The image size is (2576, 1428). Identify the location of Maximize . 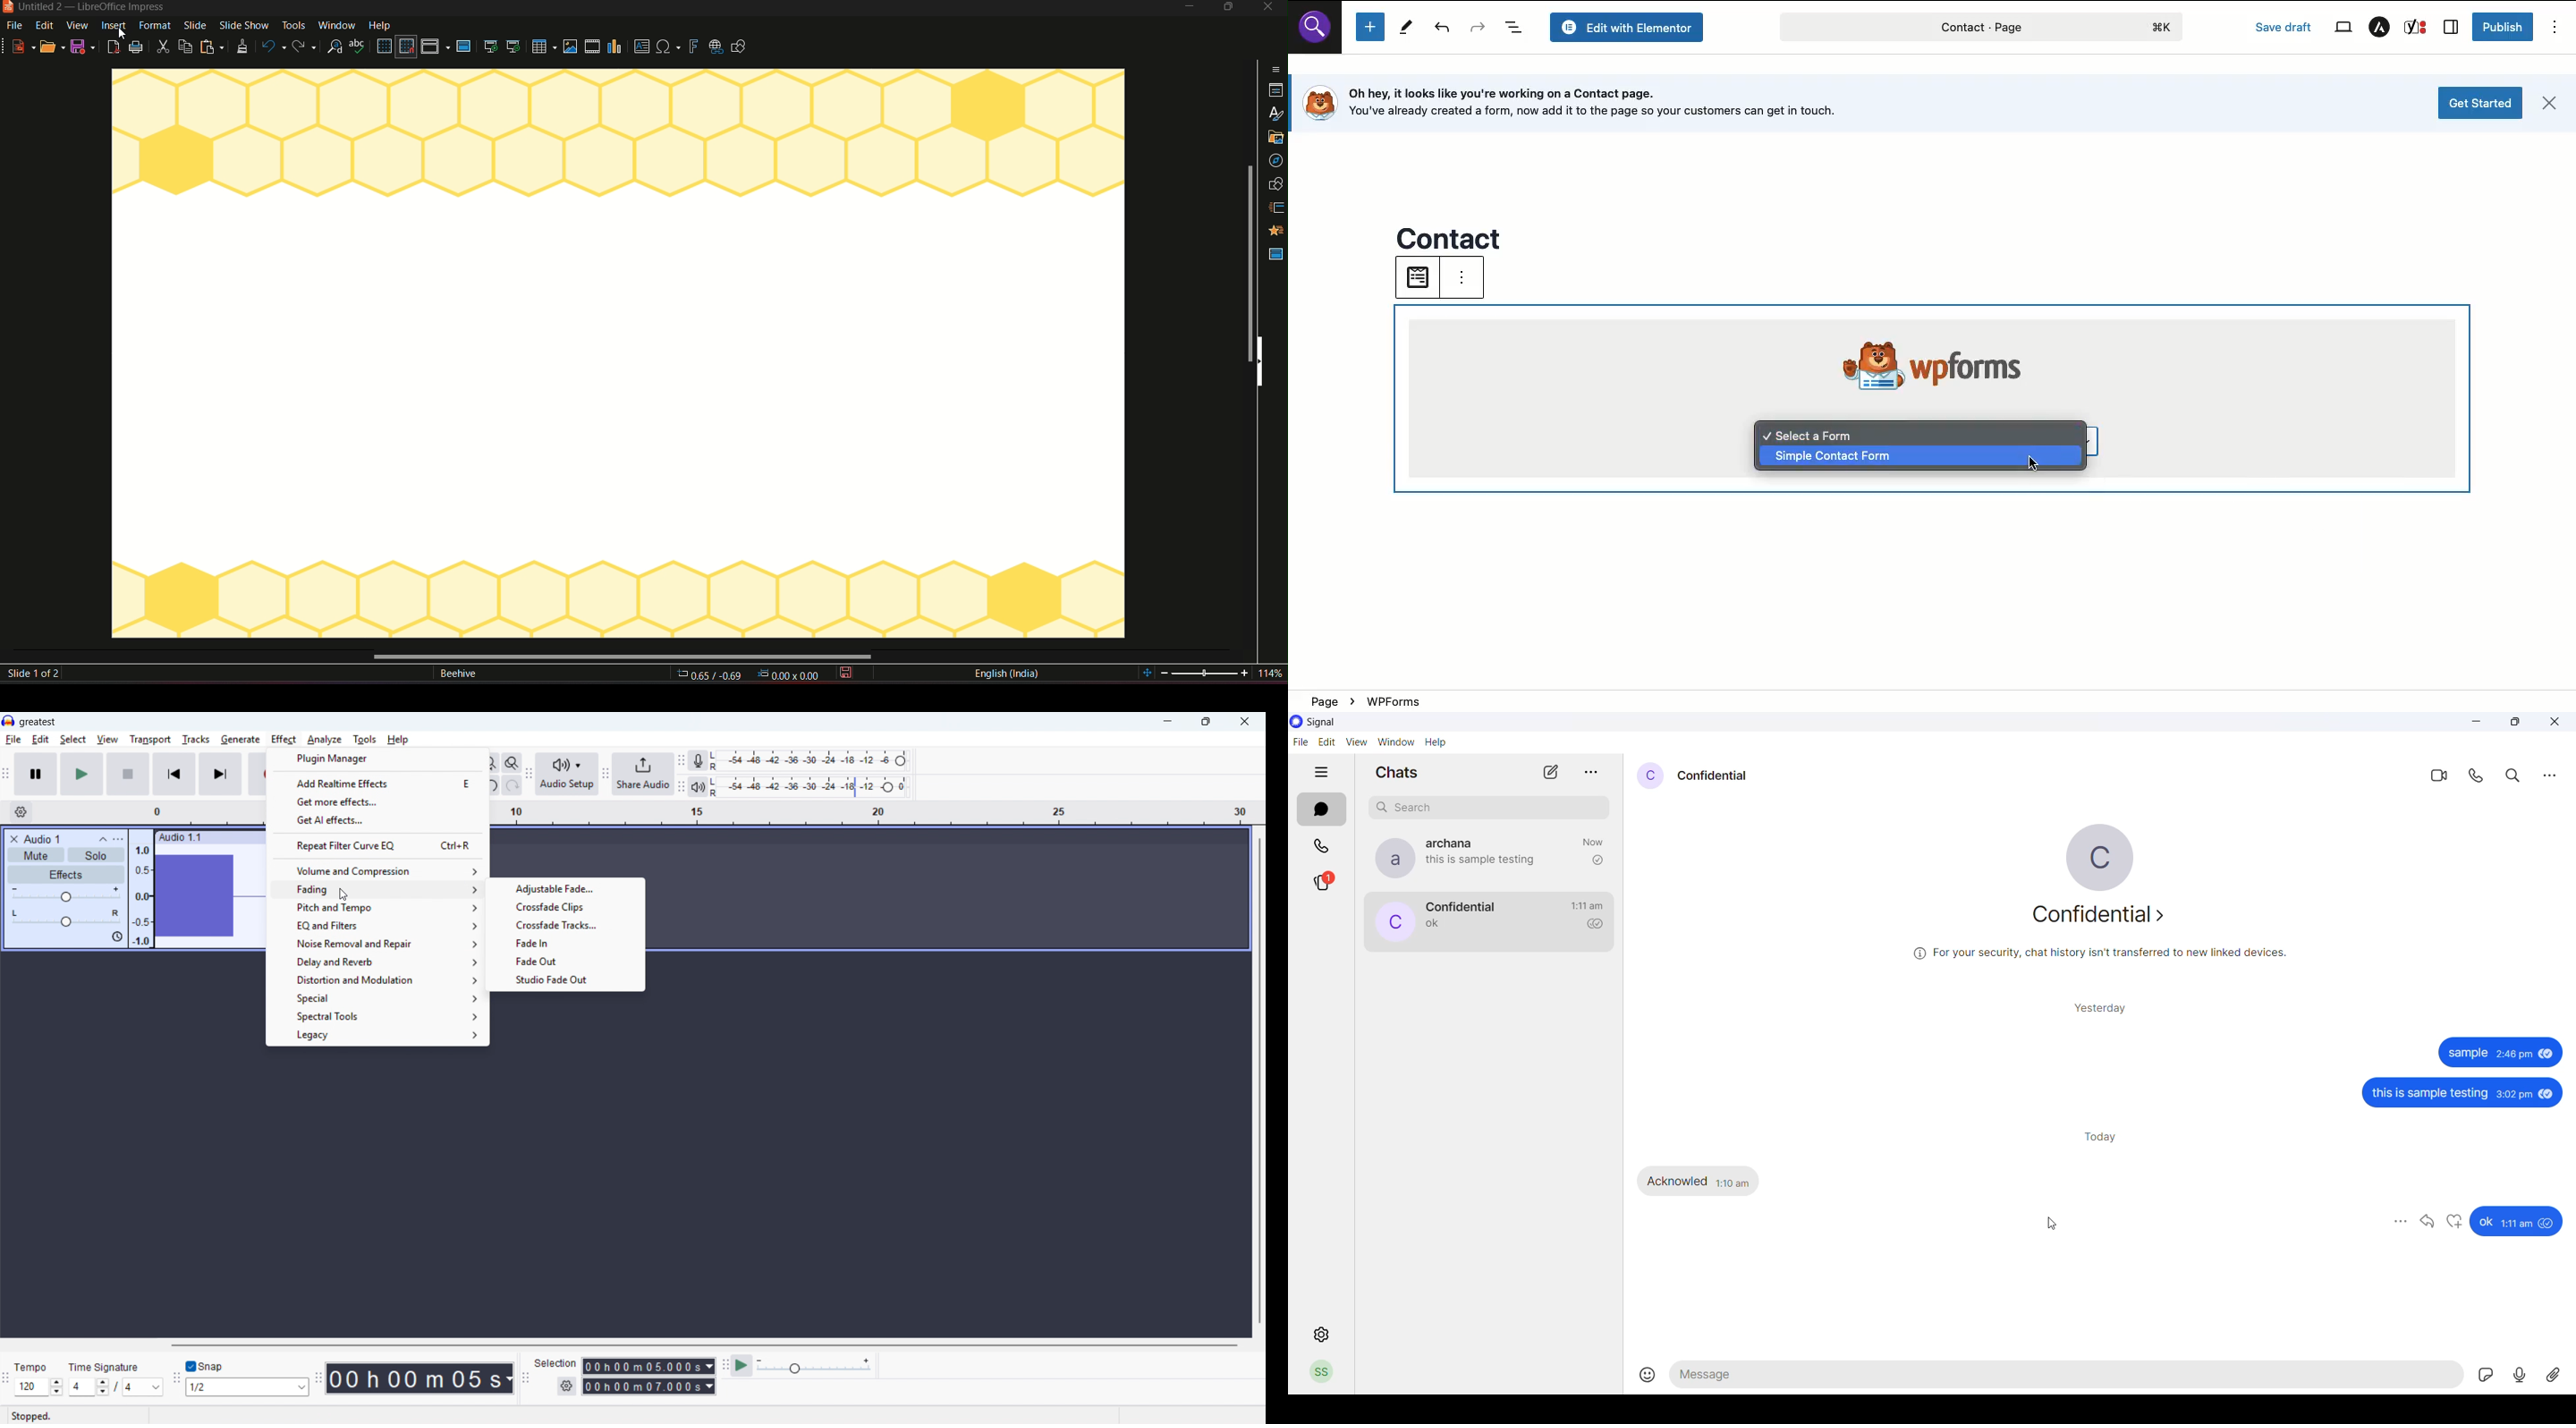
(1206, 722).